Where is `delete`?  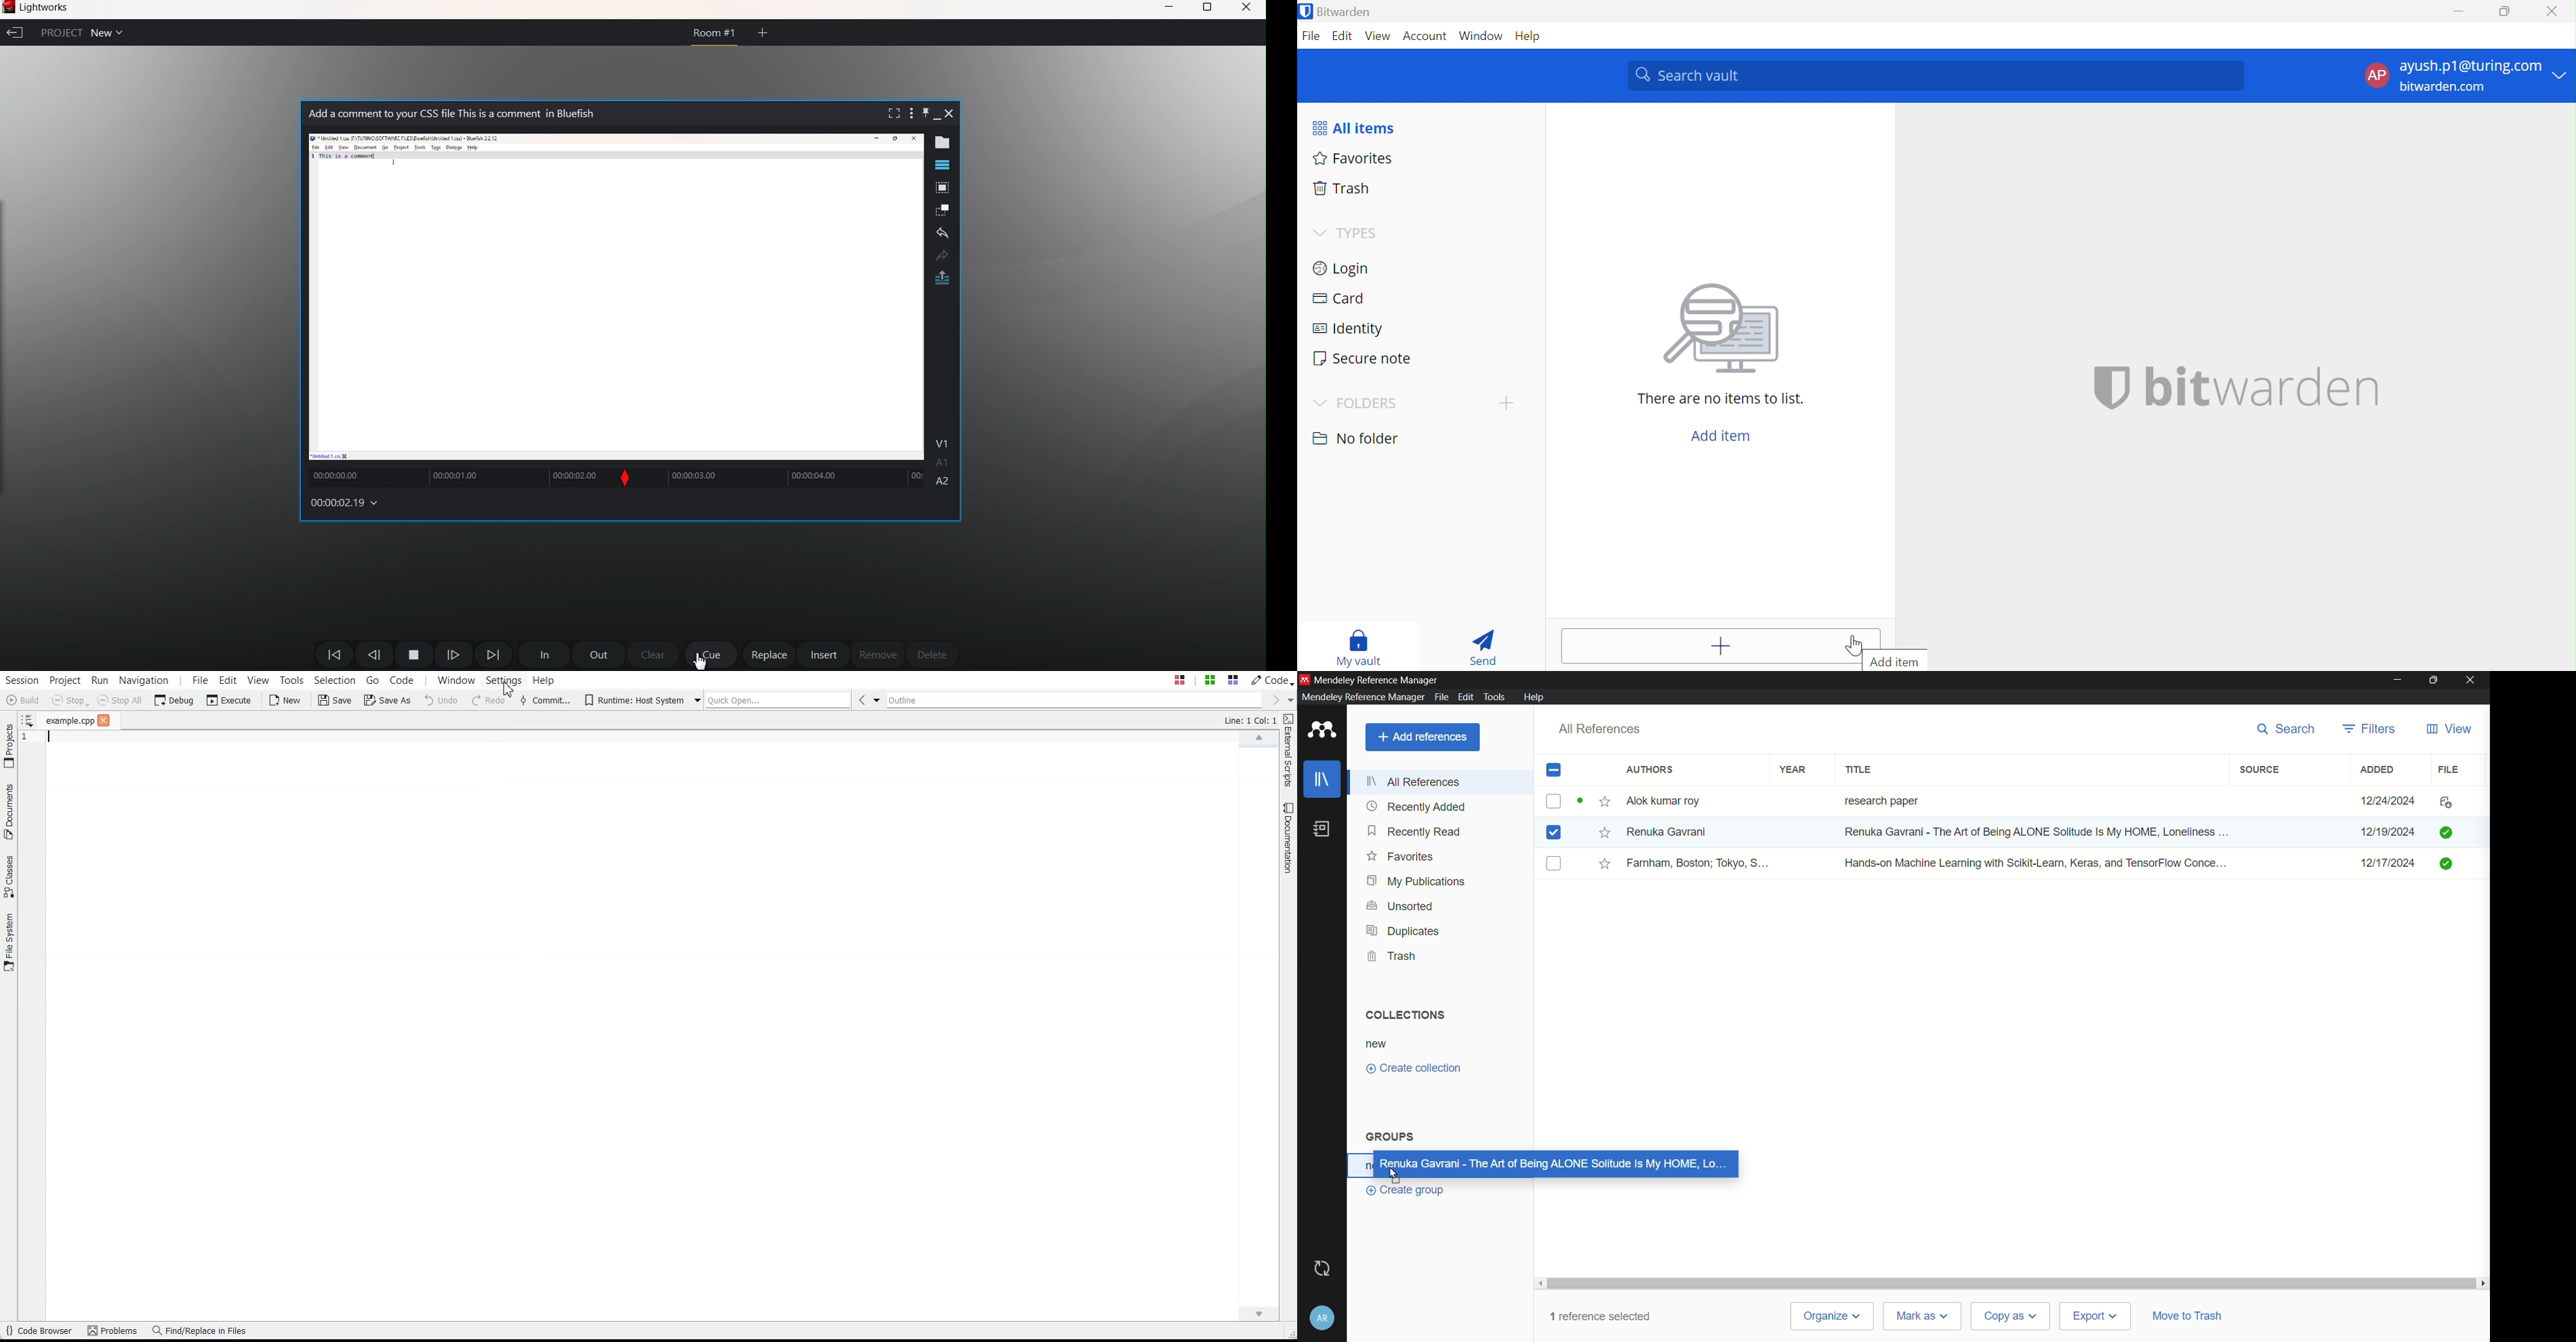 delete is located at coordinates (931, 652).